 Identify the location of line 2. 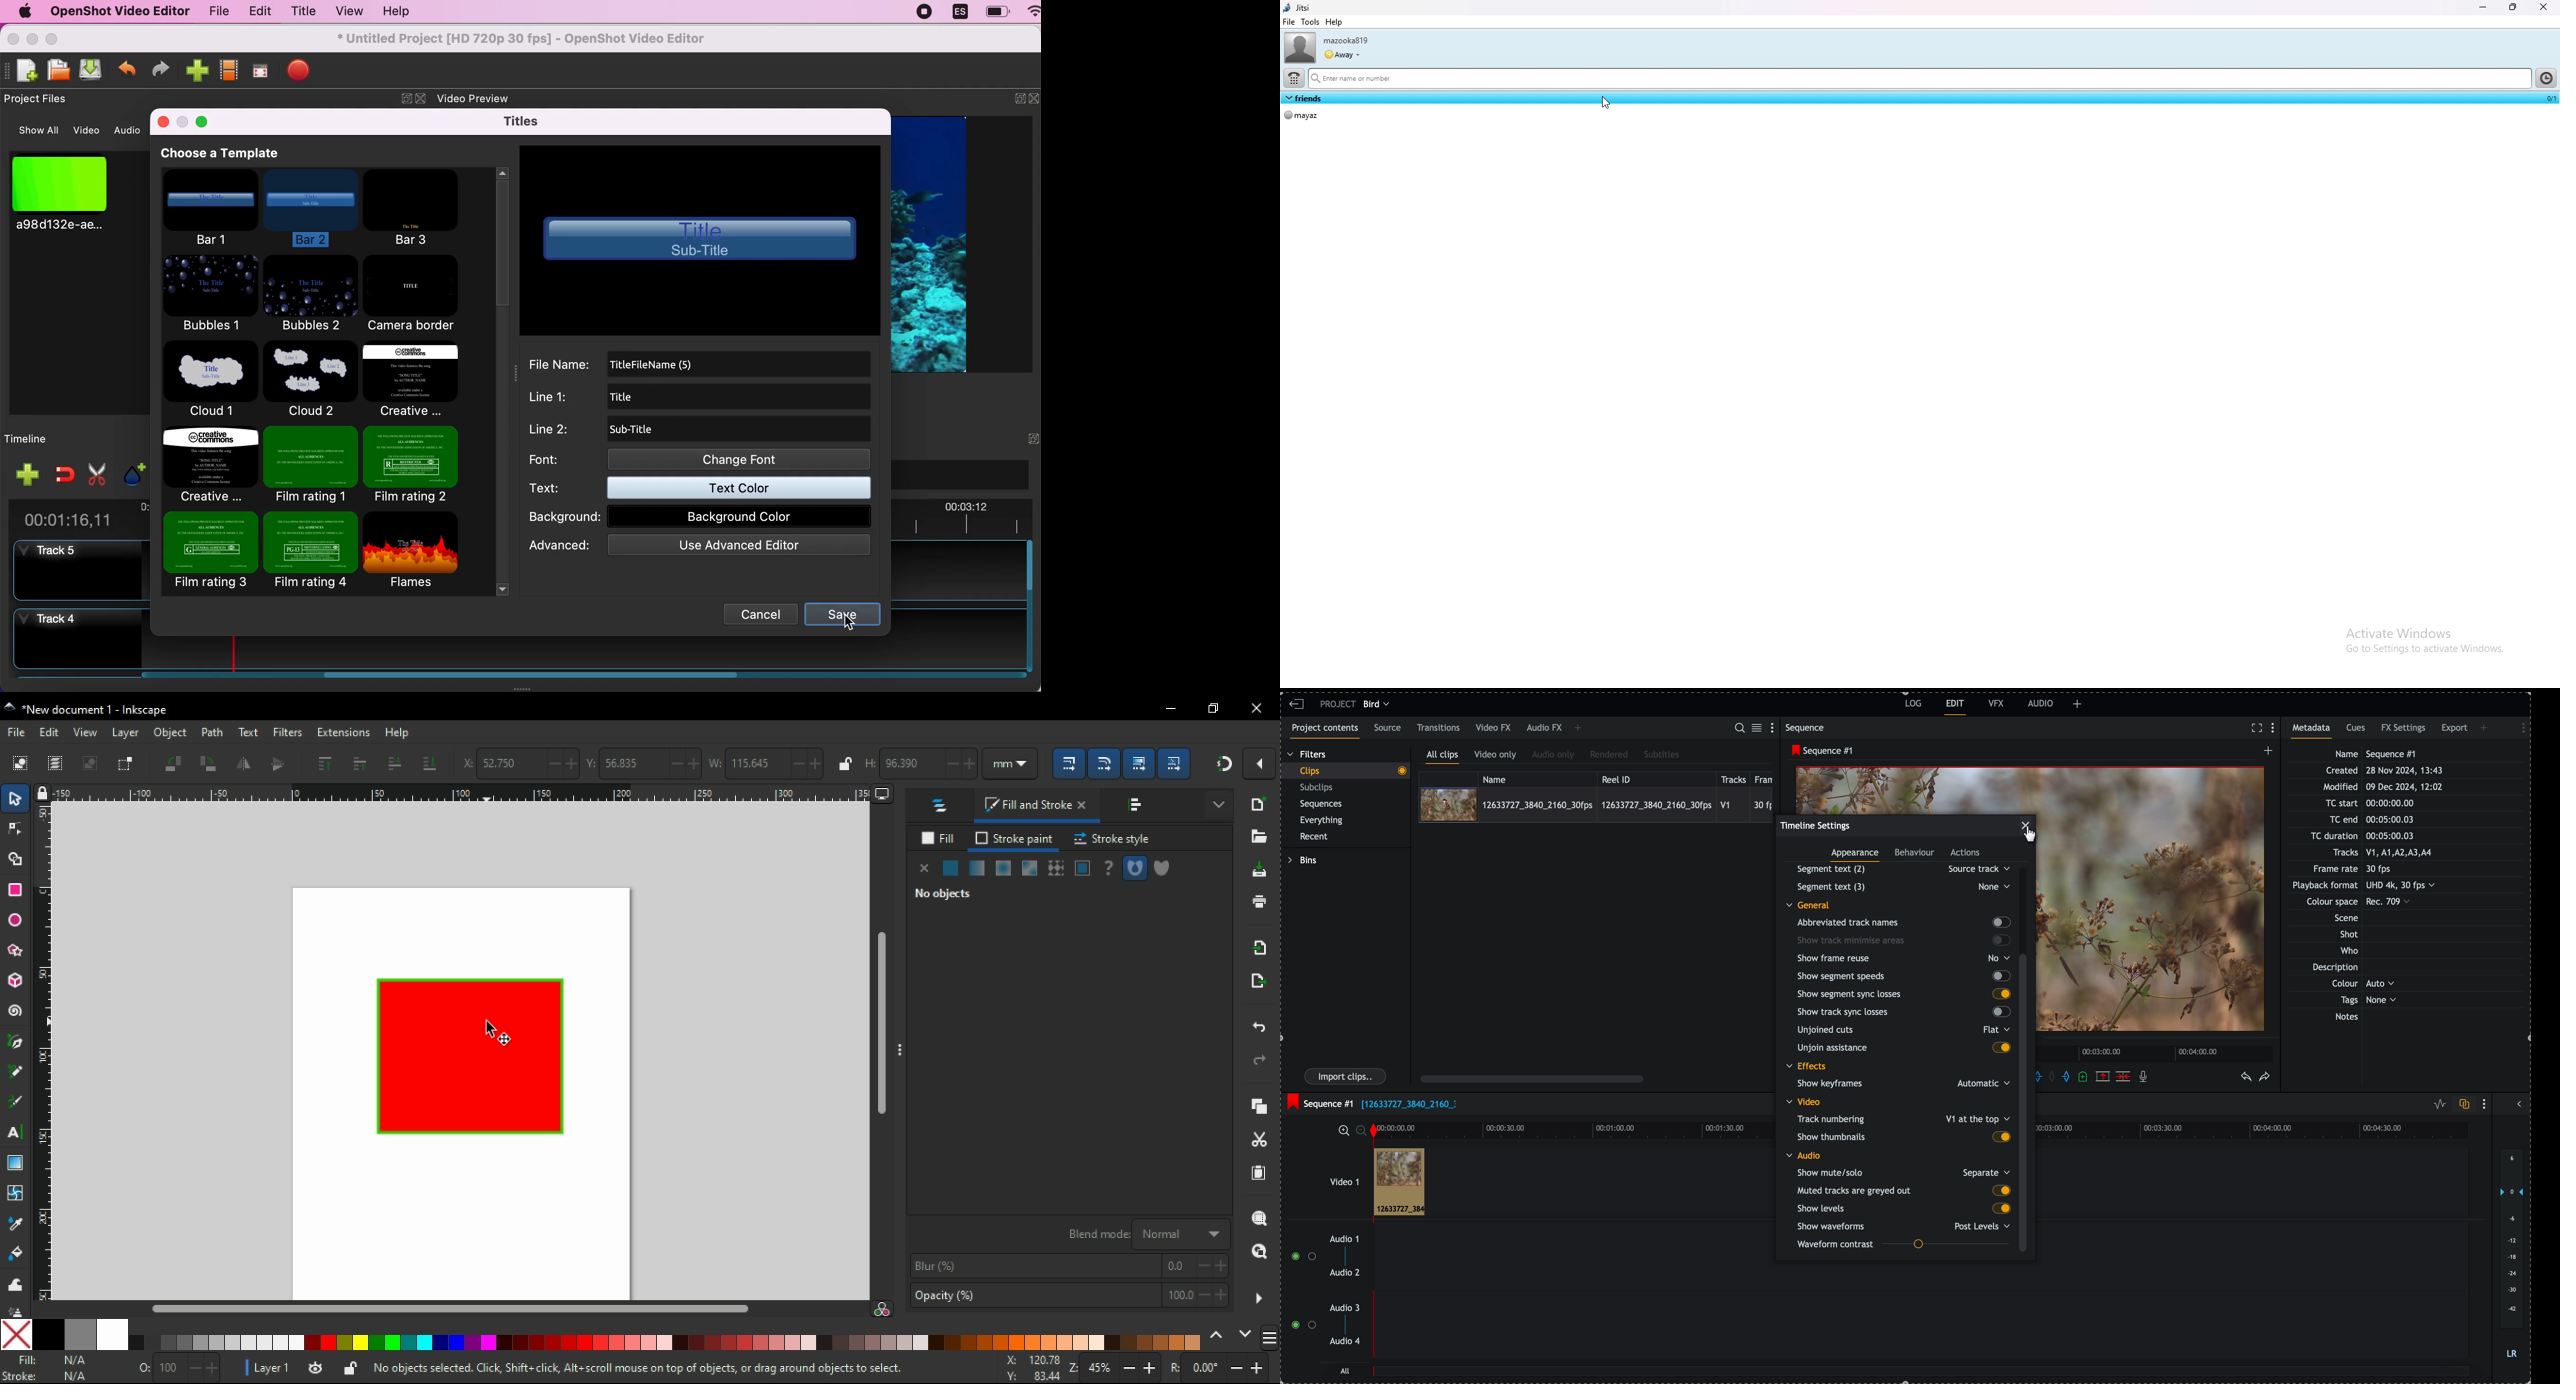
(698, 430).